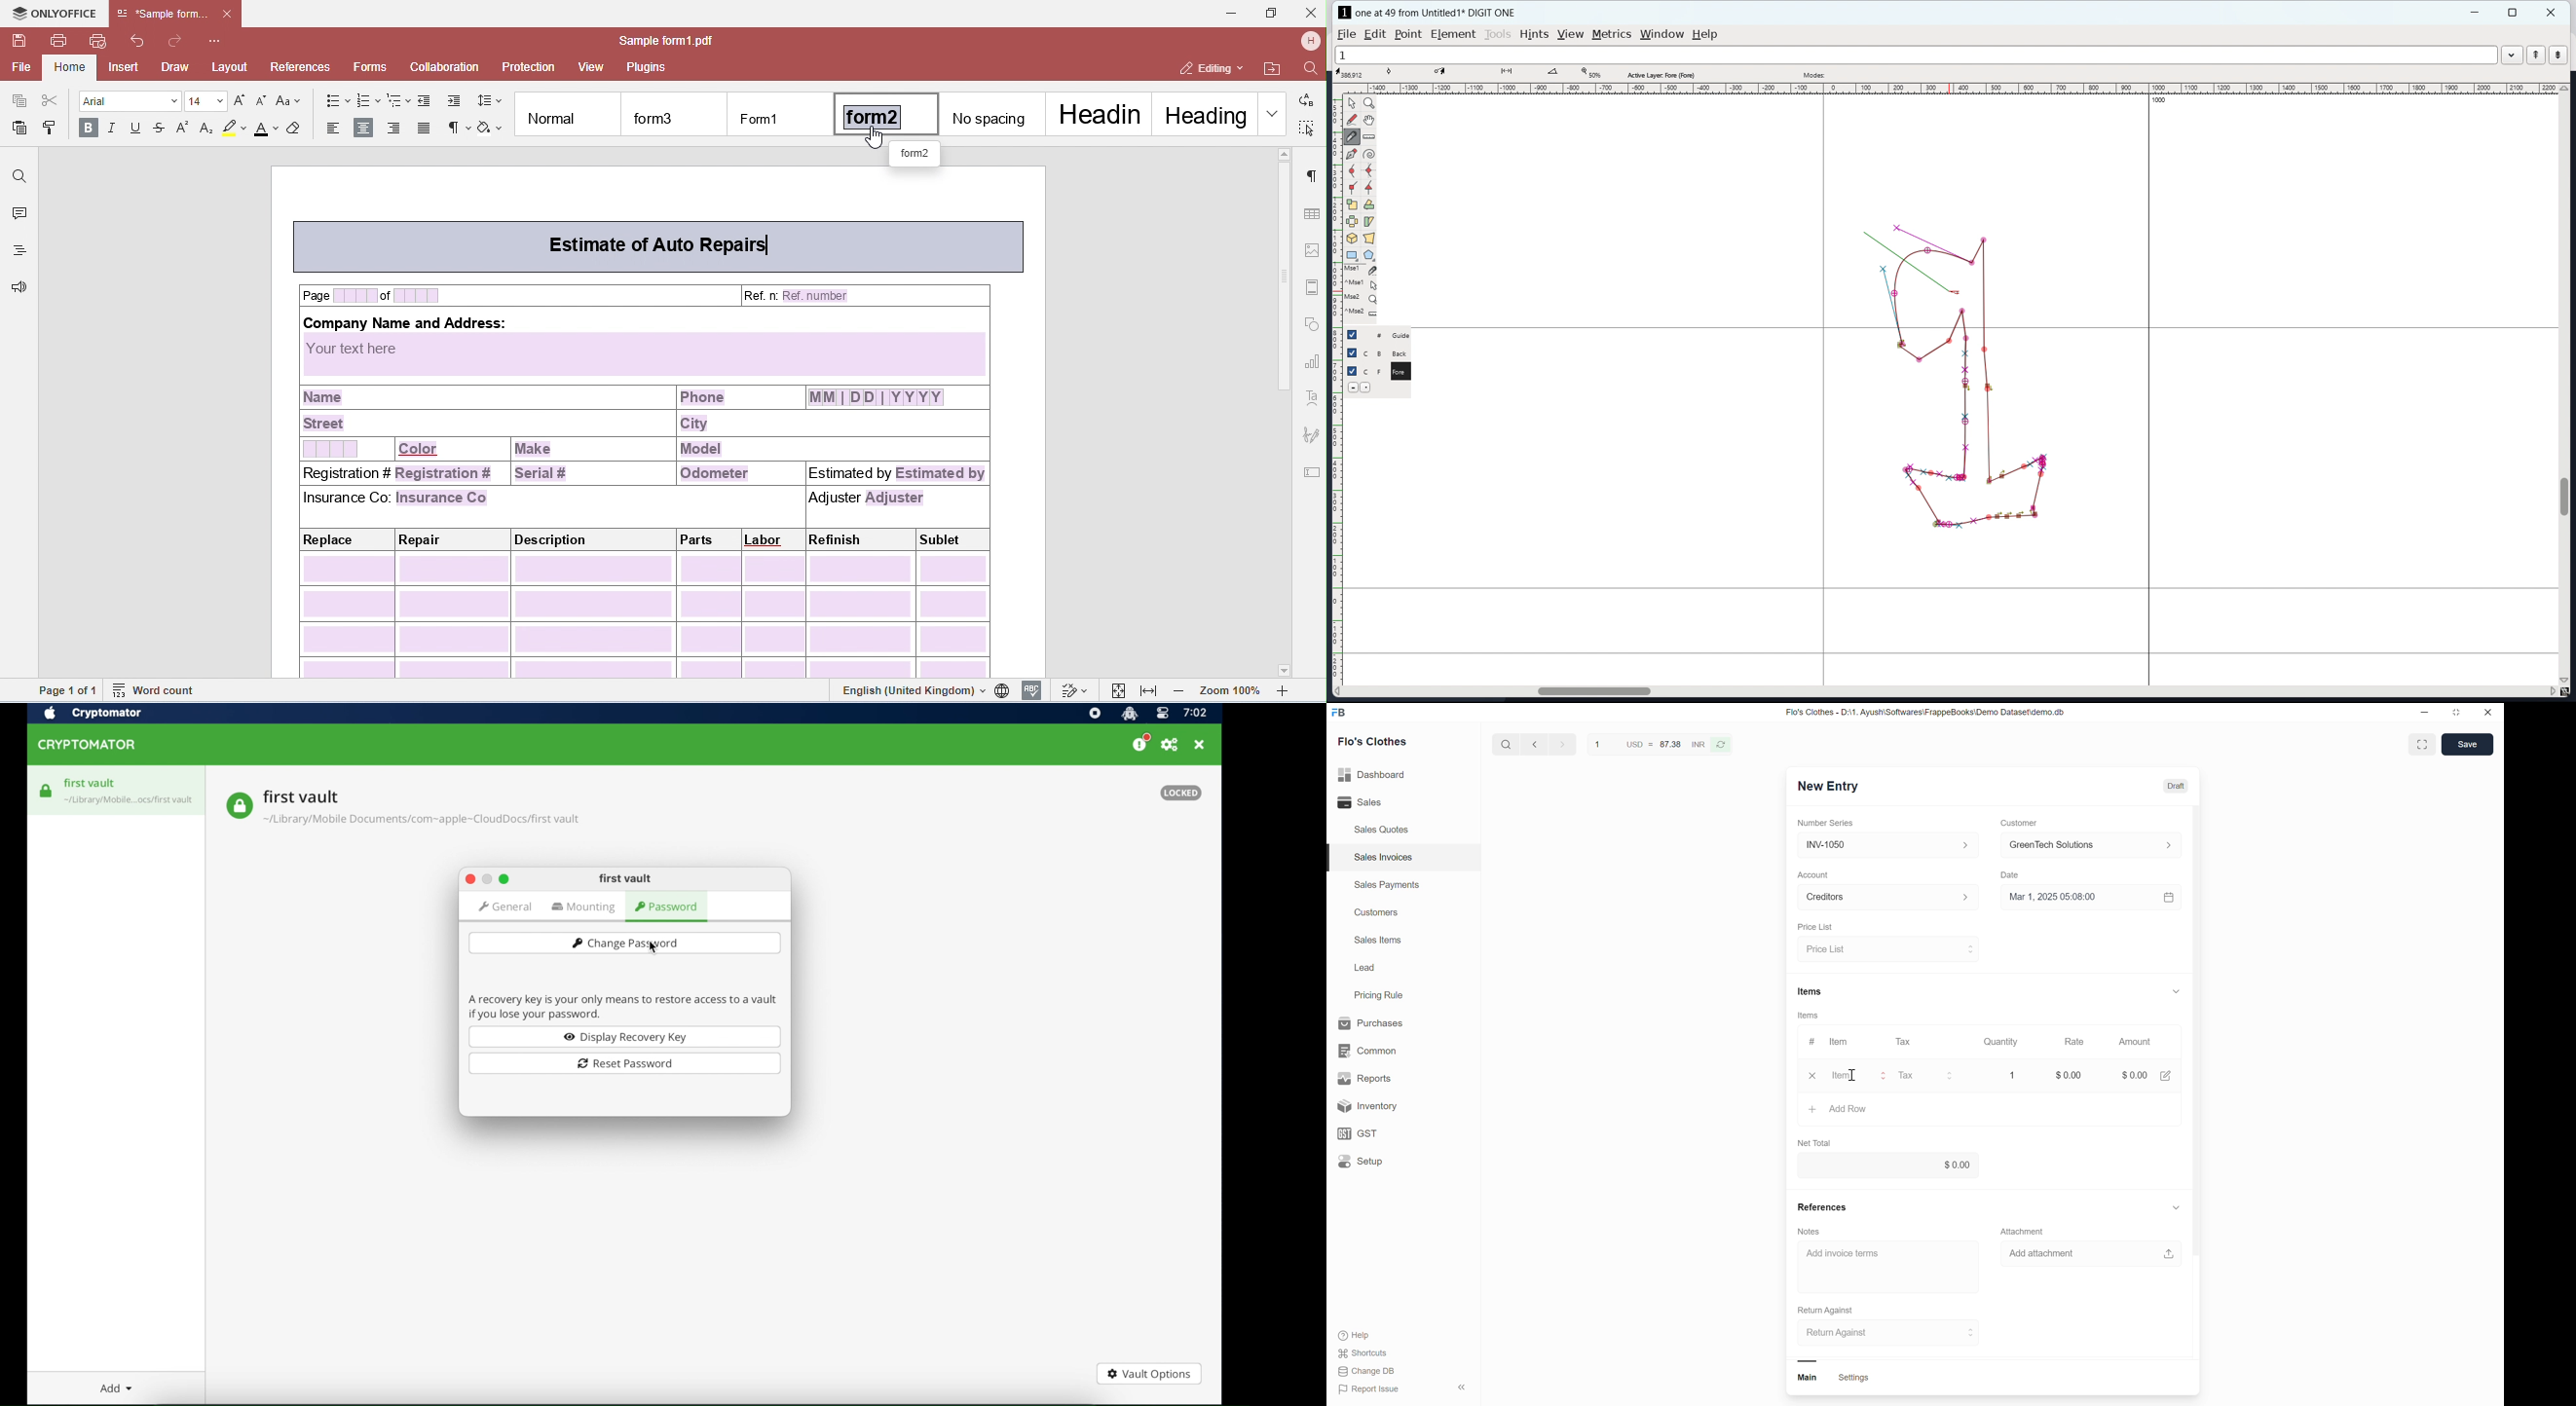 Image resolution: width=2576 pixels, height=1428 pixels. Describe the element at coordinates (1347, 34) in the screenshot. I see `file` at that location.